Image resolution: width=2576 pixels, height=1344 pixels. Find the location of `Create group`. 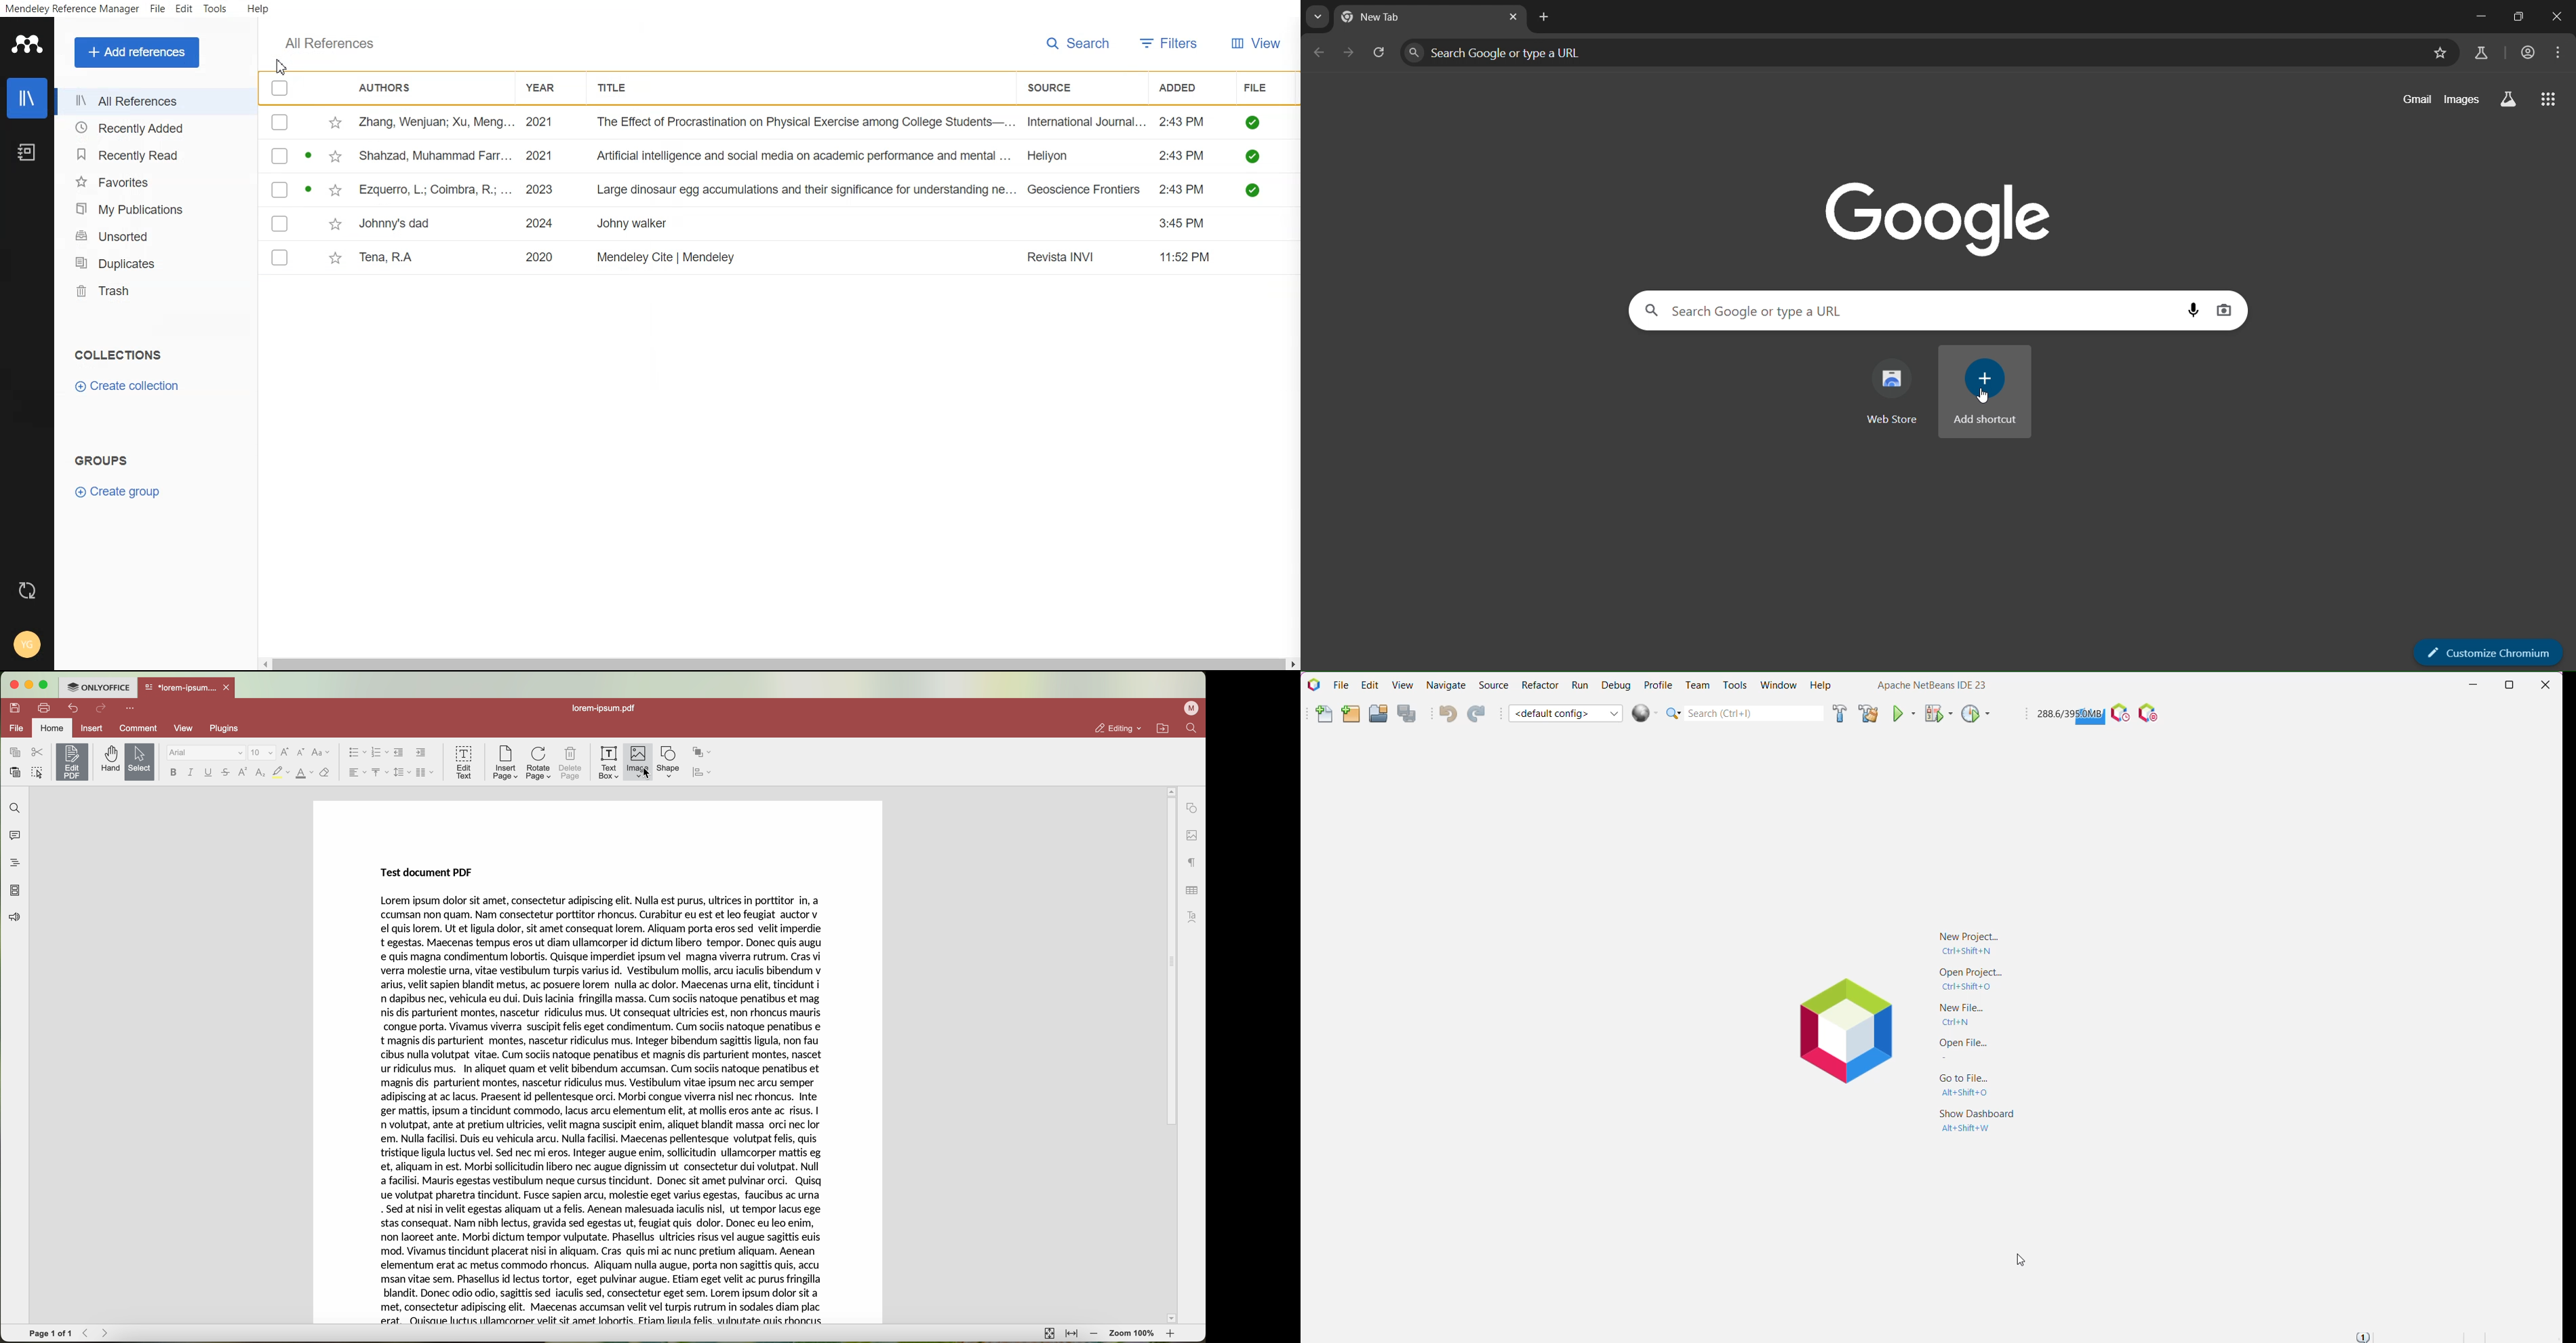

Create group is located at coordinates (117, 492).